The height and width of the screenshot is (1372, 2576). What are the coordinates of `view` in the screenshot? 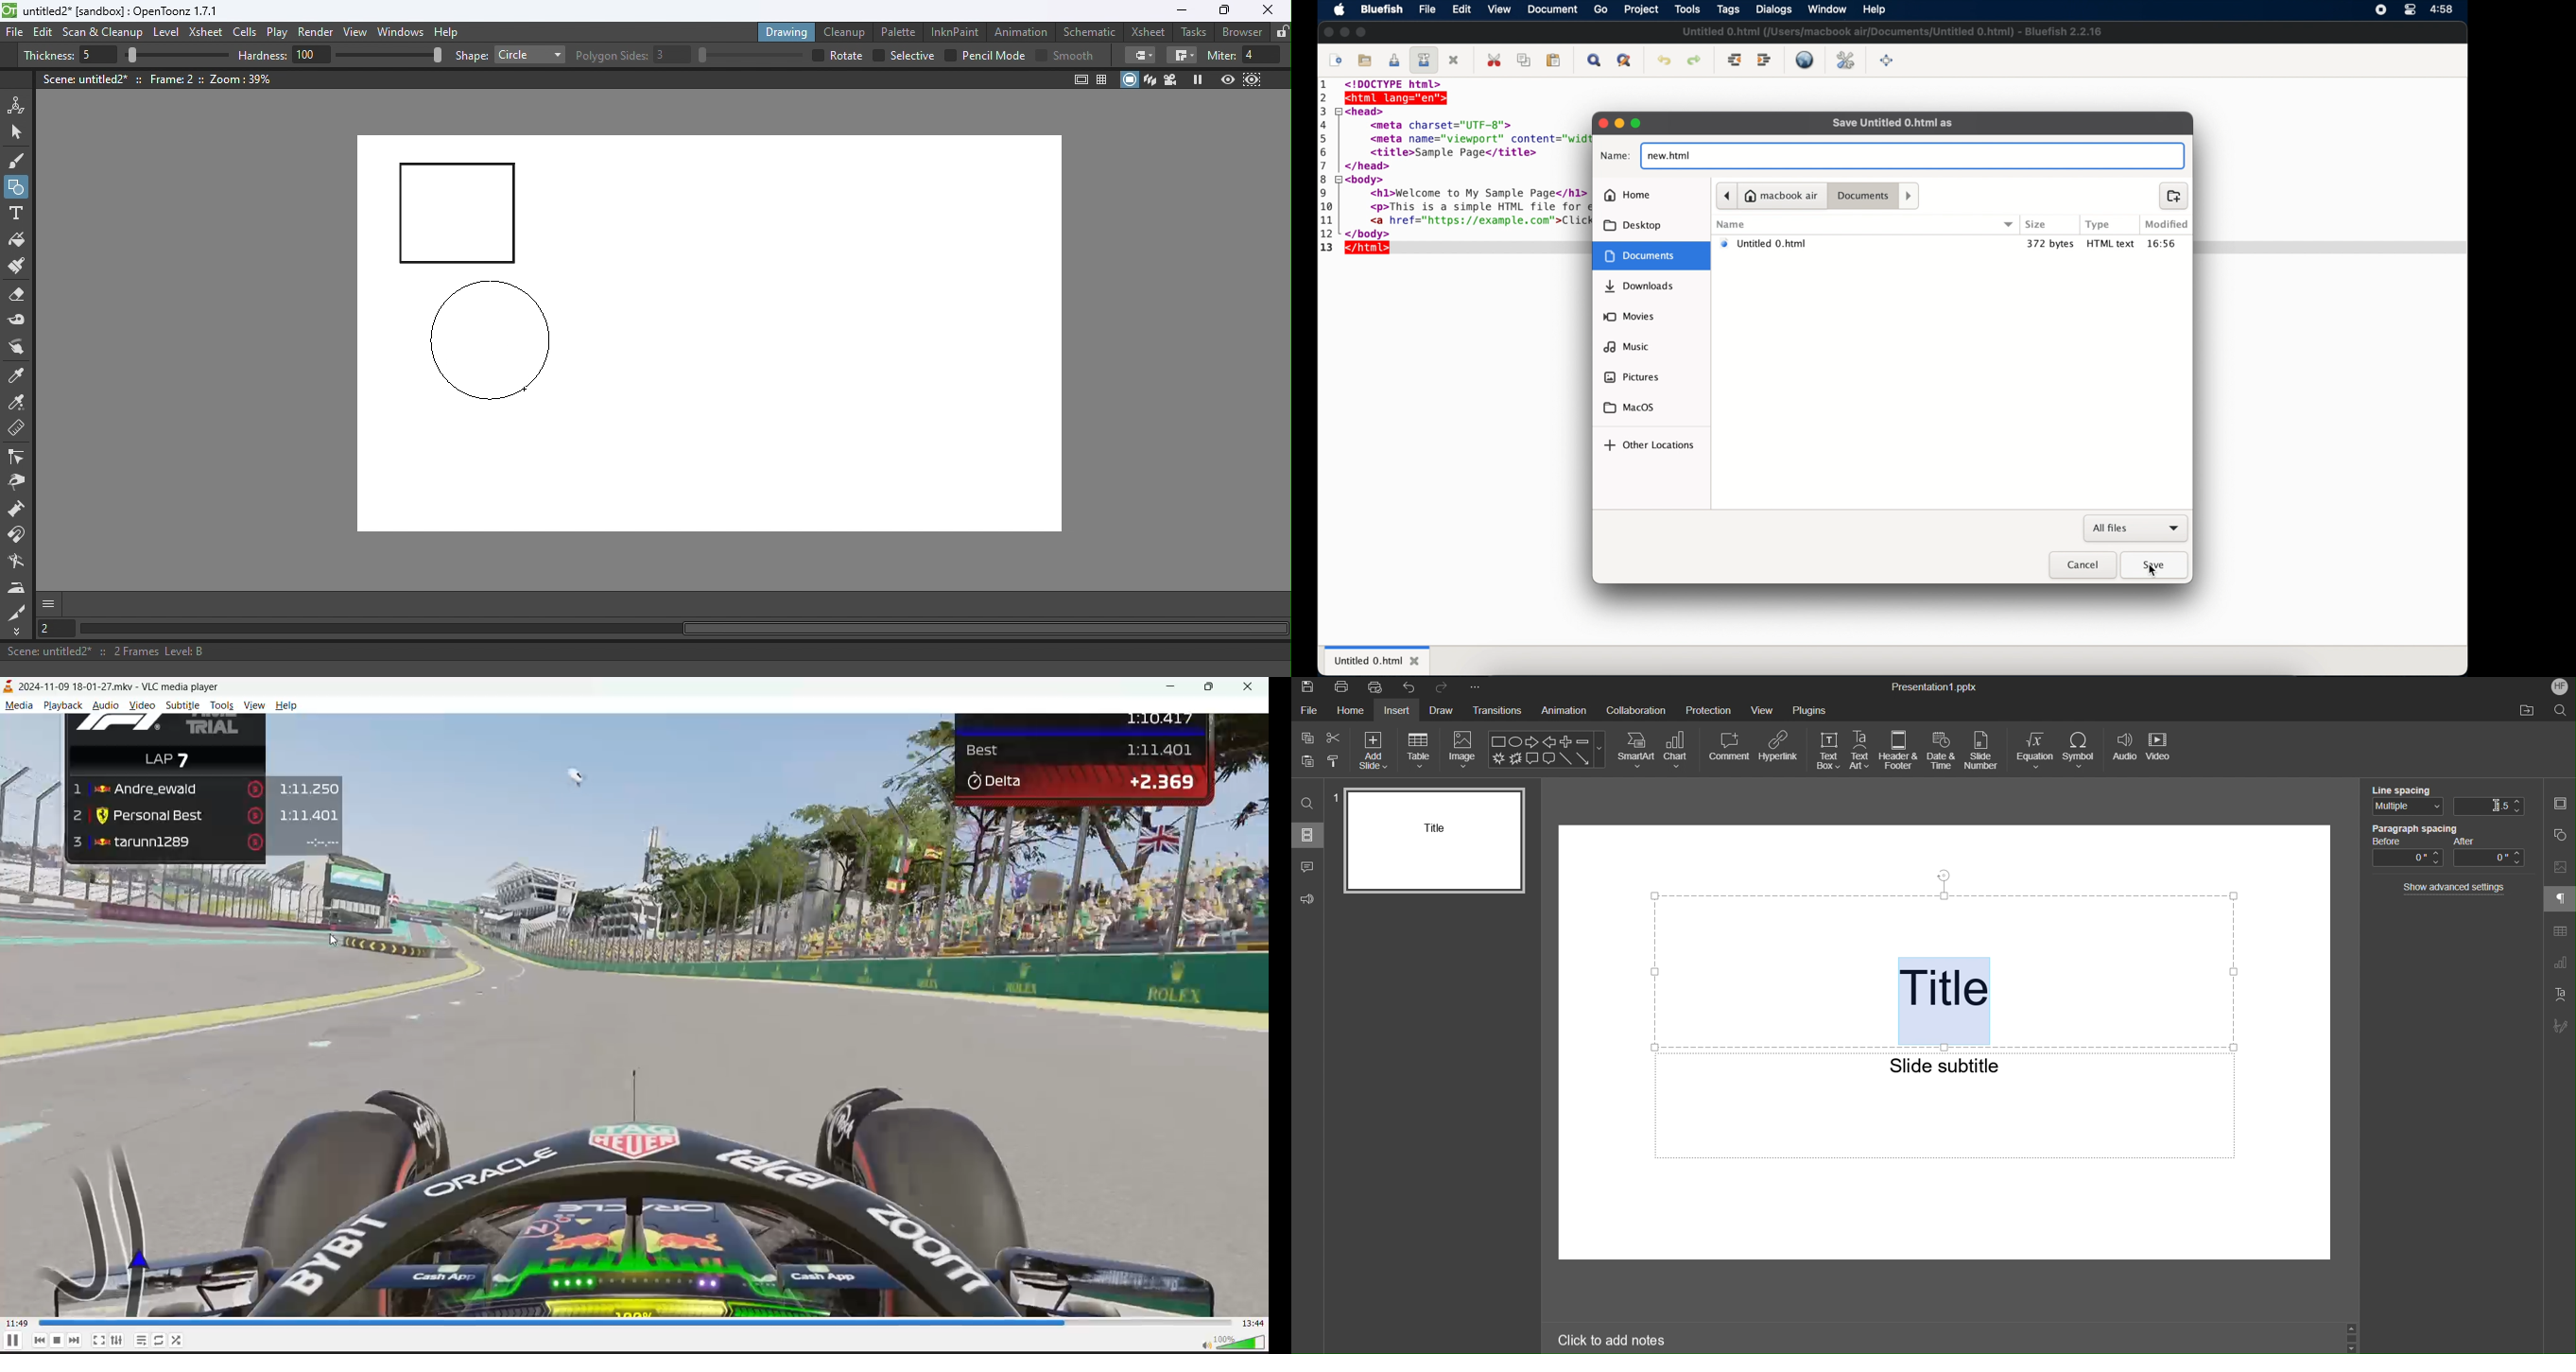 It's located at (1501, 10).